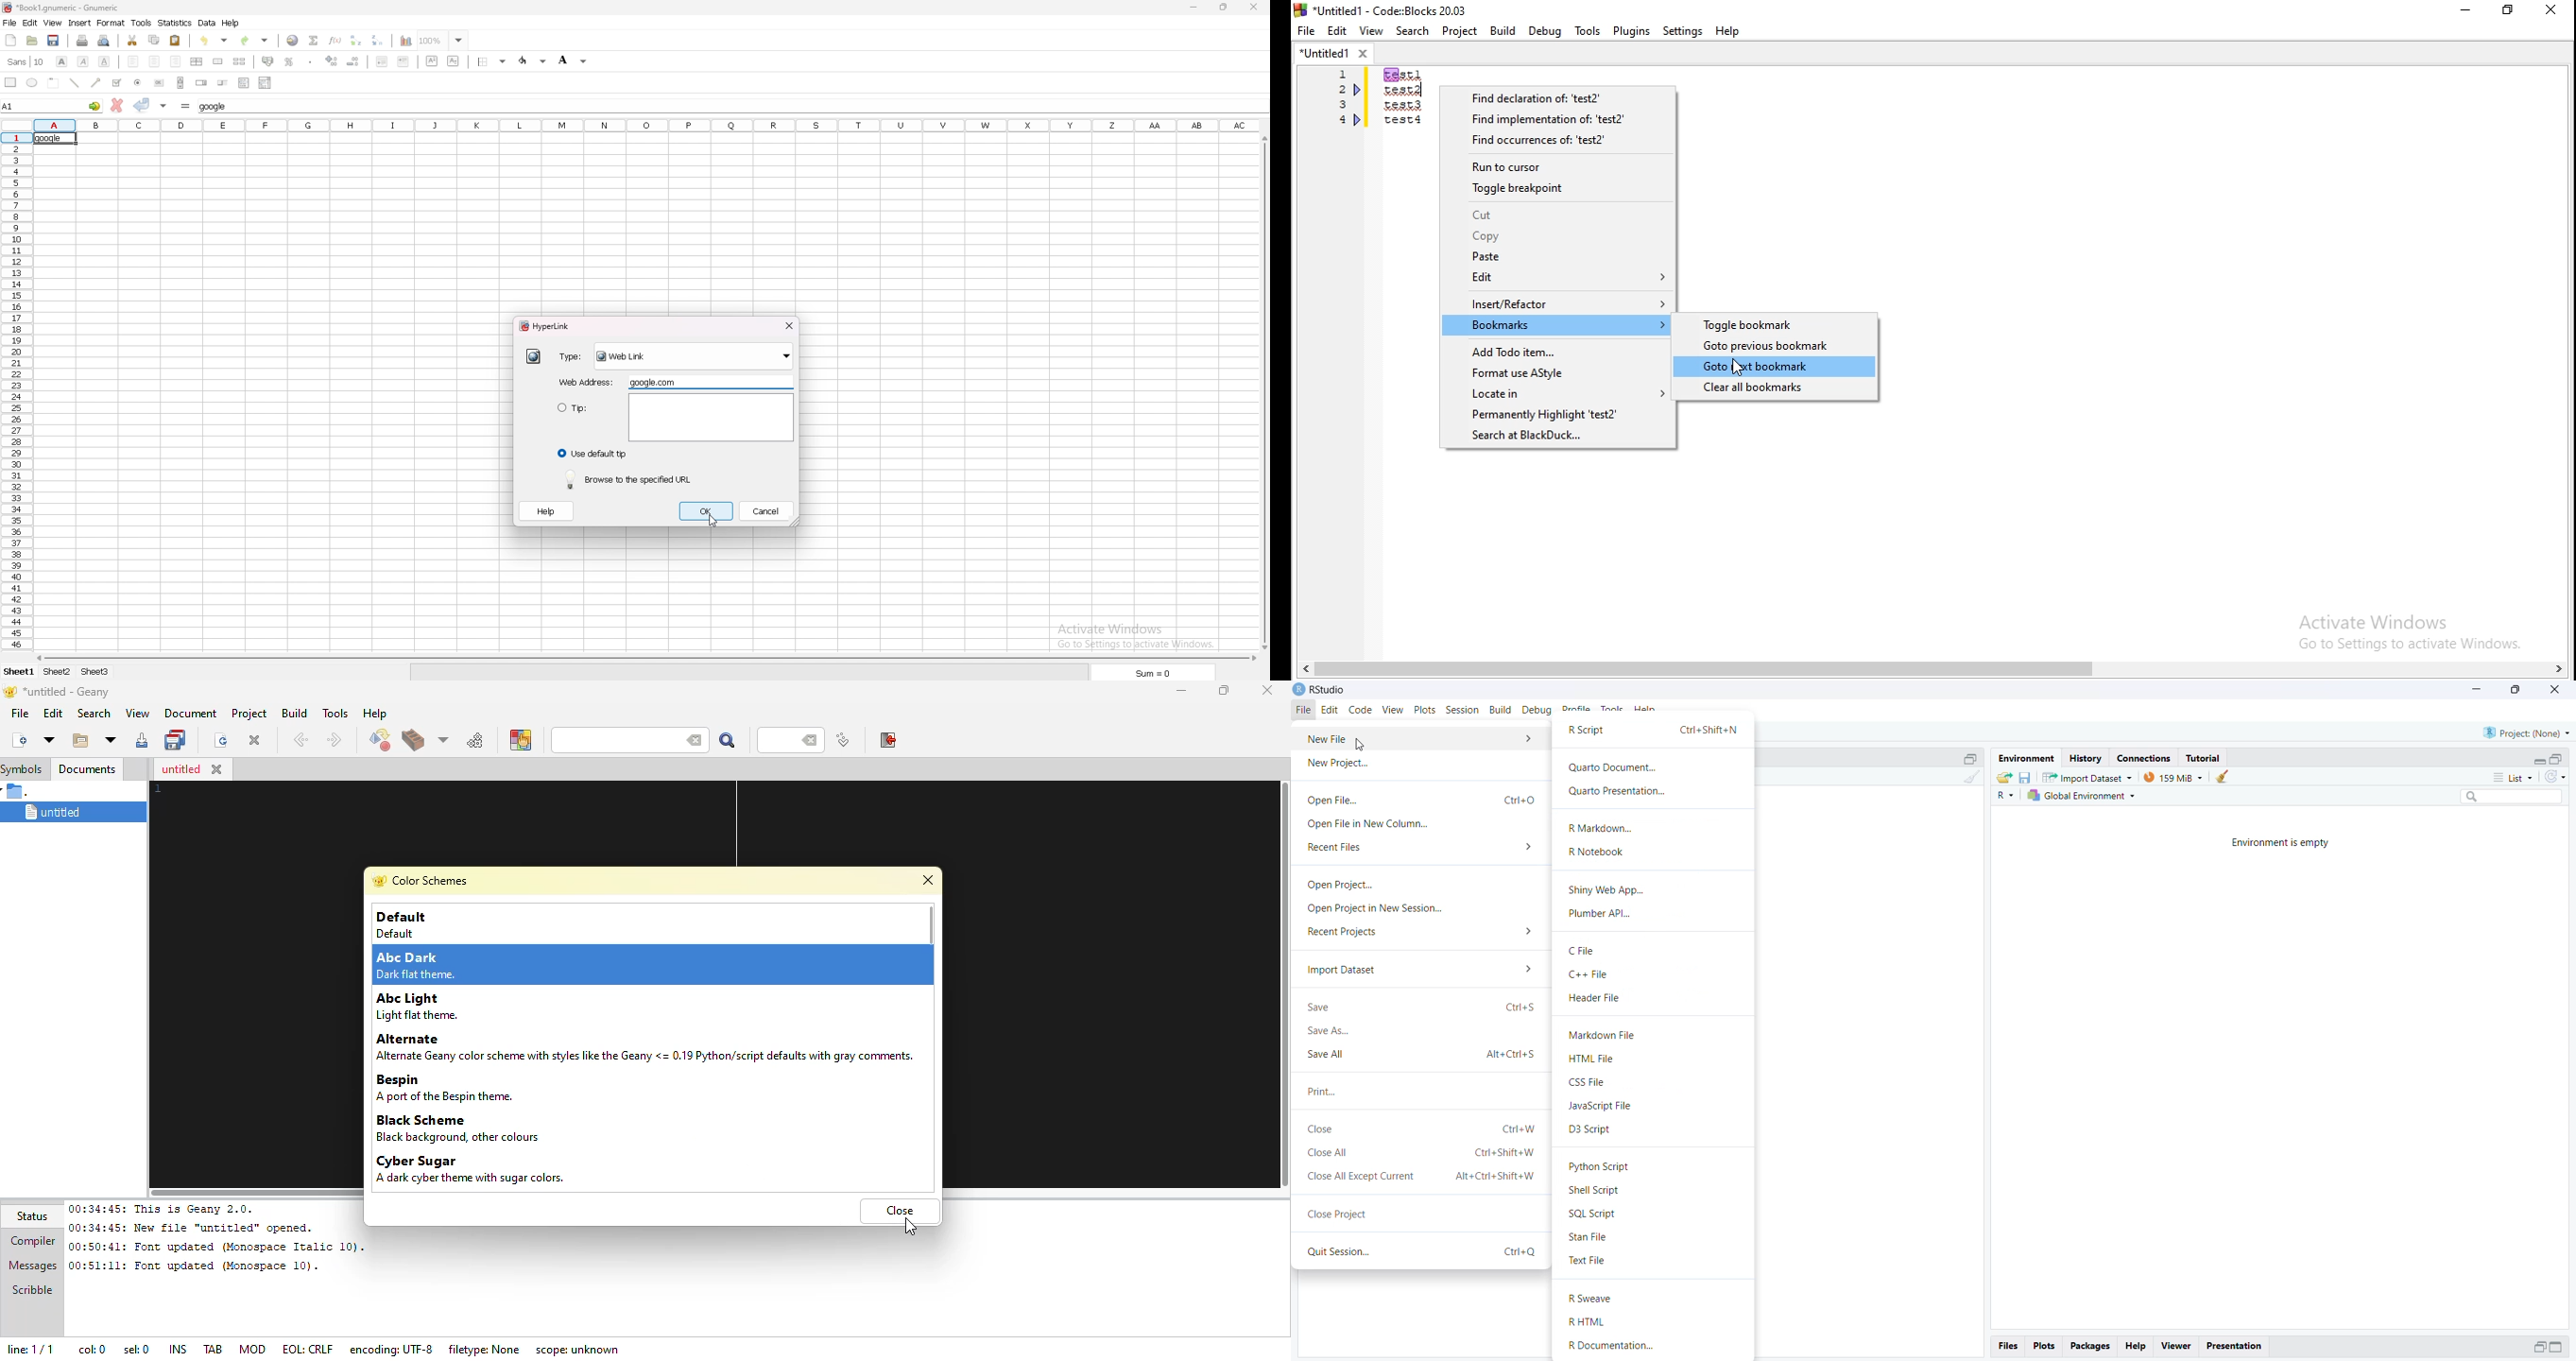  I want to click on presentation, so click(2234, 1345).